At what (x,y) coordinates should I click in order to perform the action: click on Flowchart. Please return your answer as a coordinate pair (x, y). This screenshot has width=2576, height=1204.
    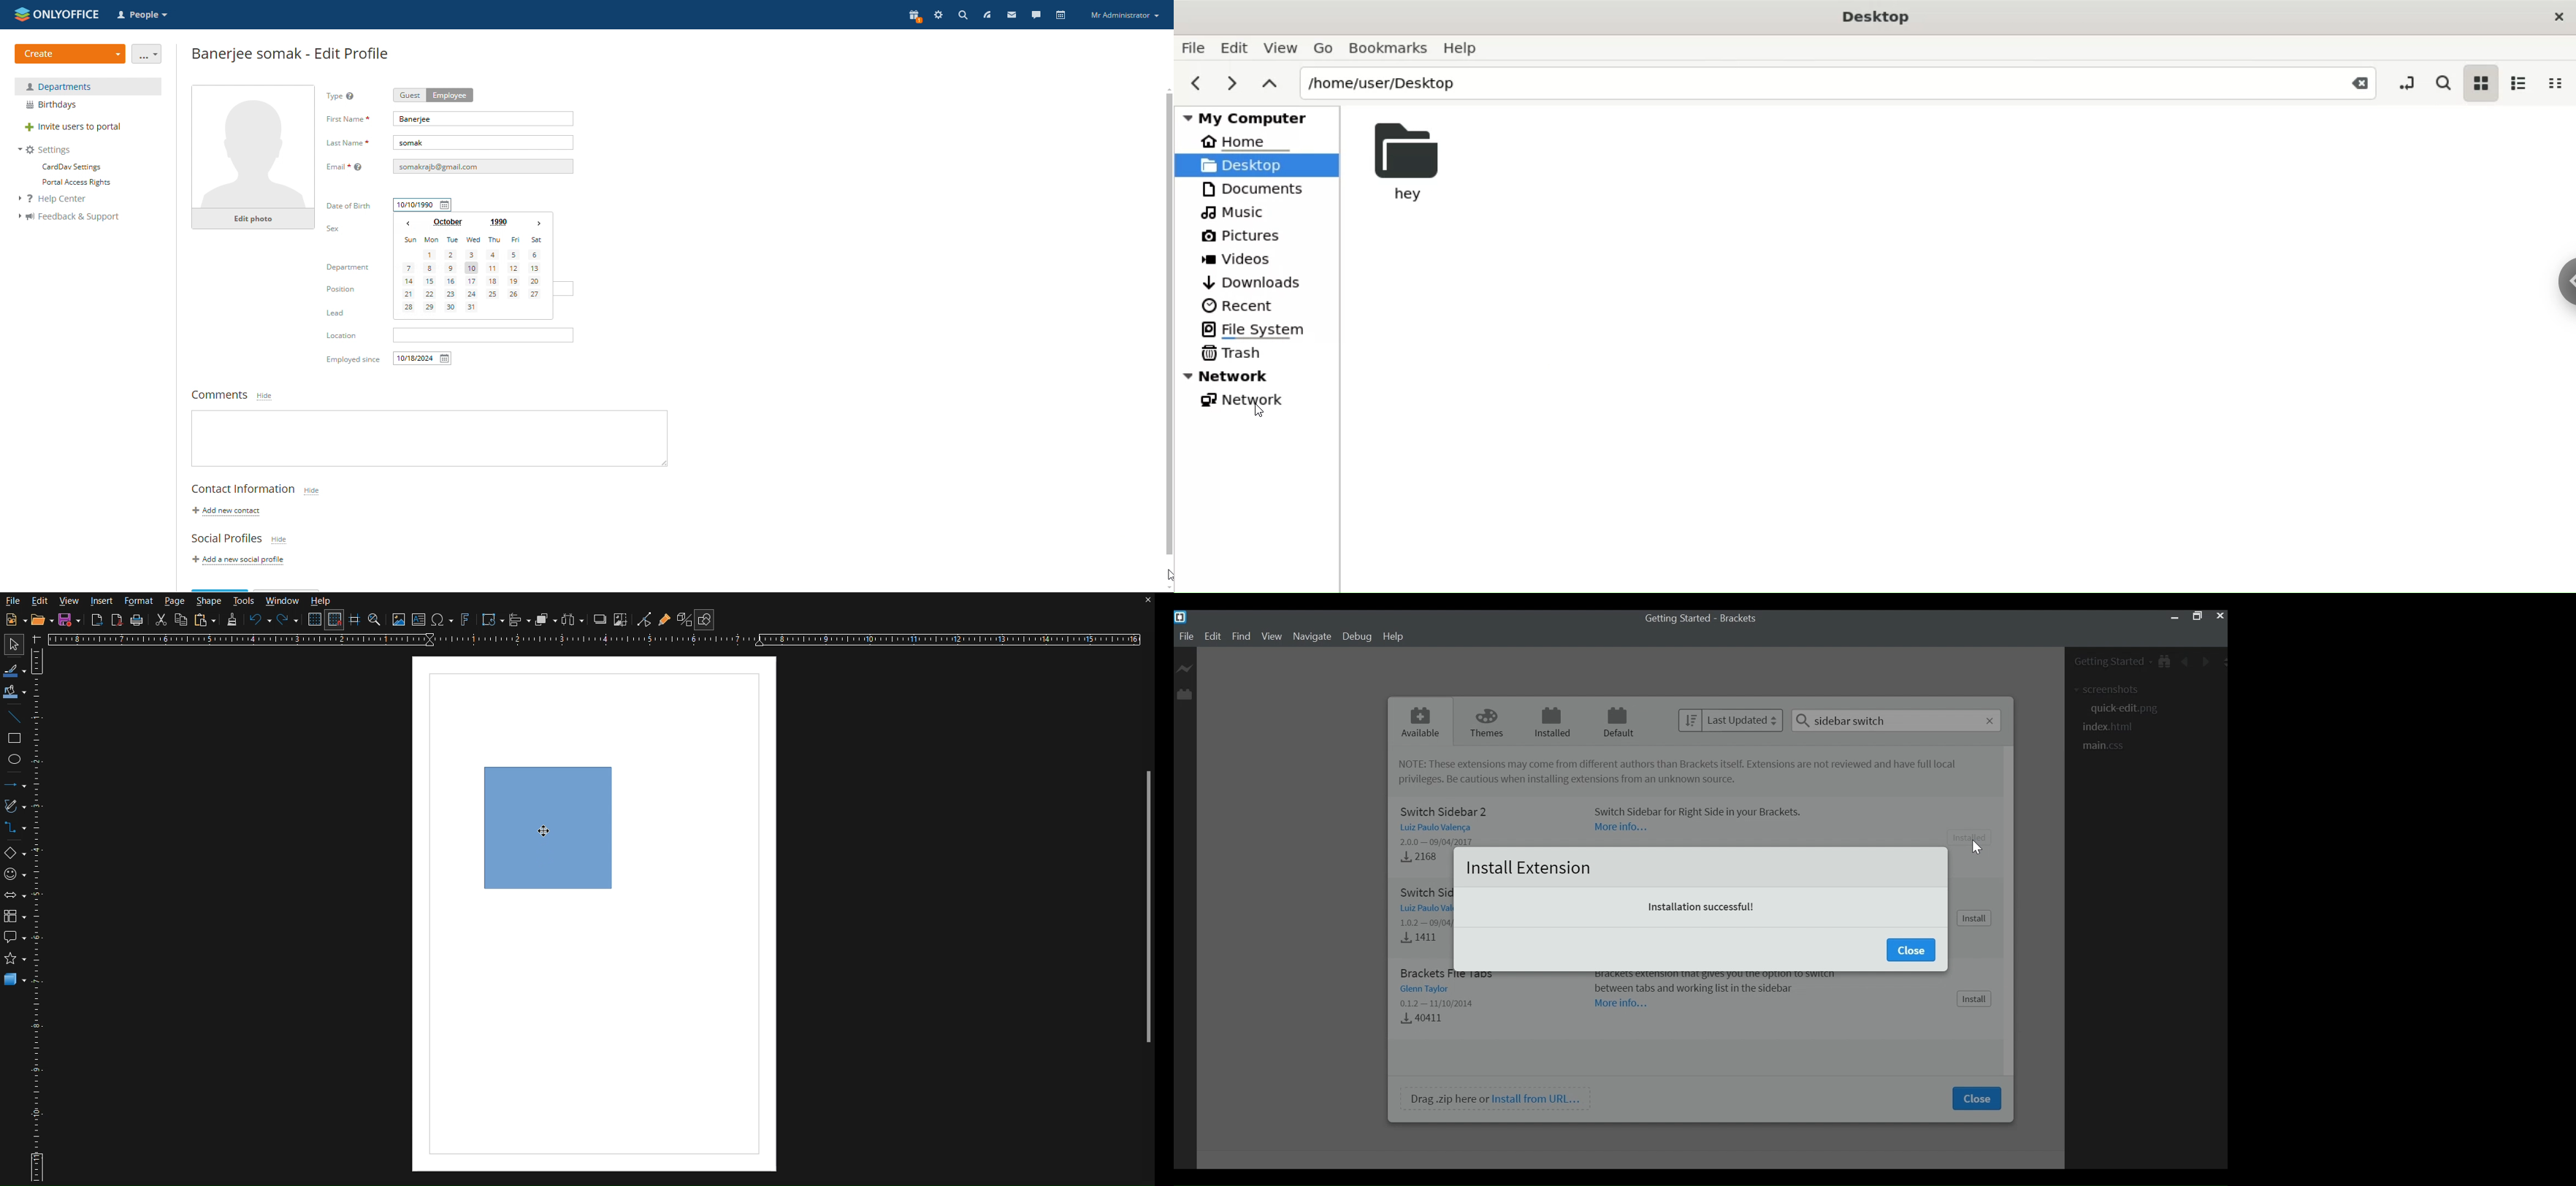
    Looking at the image, I should click on (14, 917).